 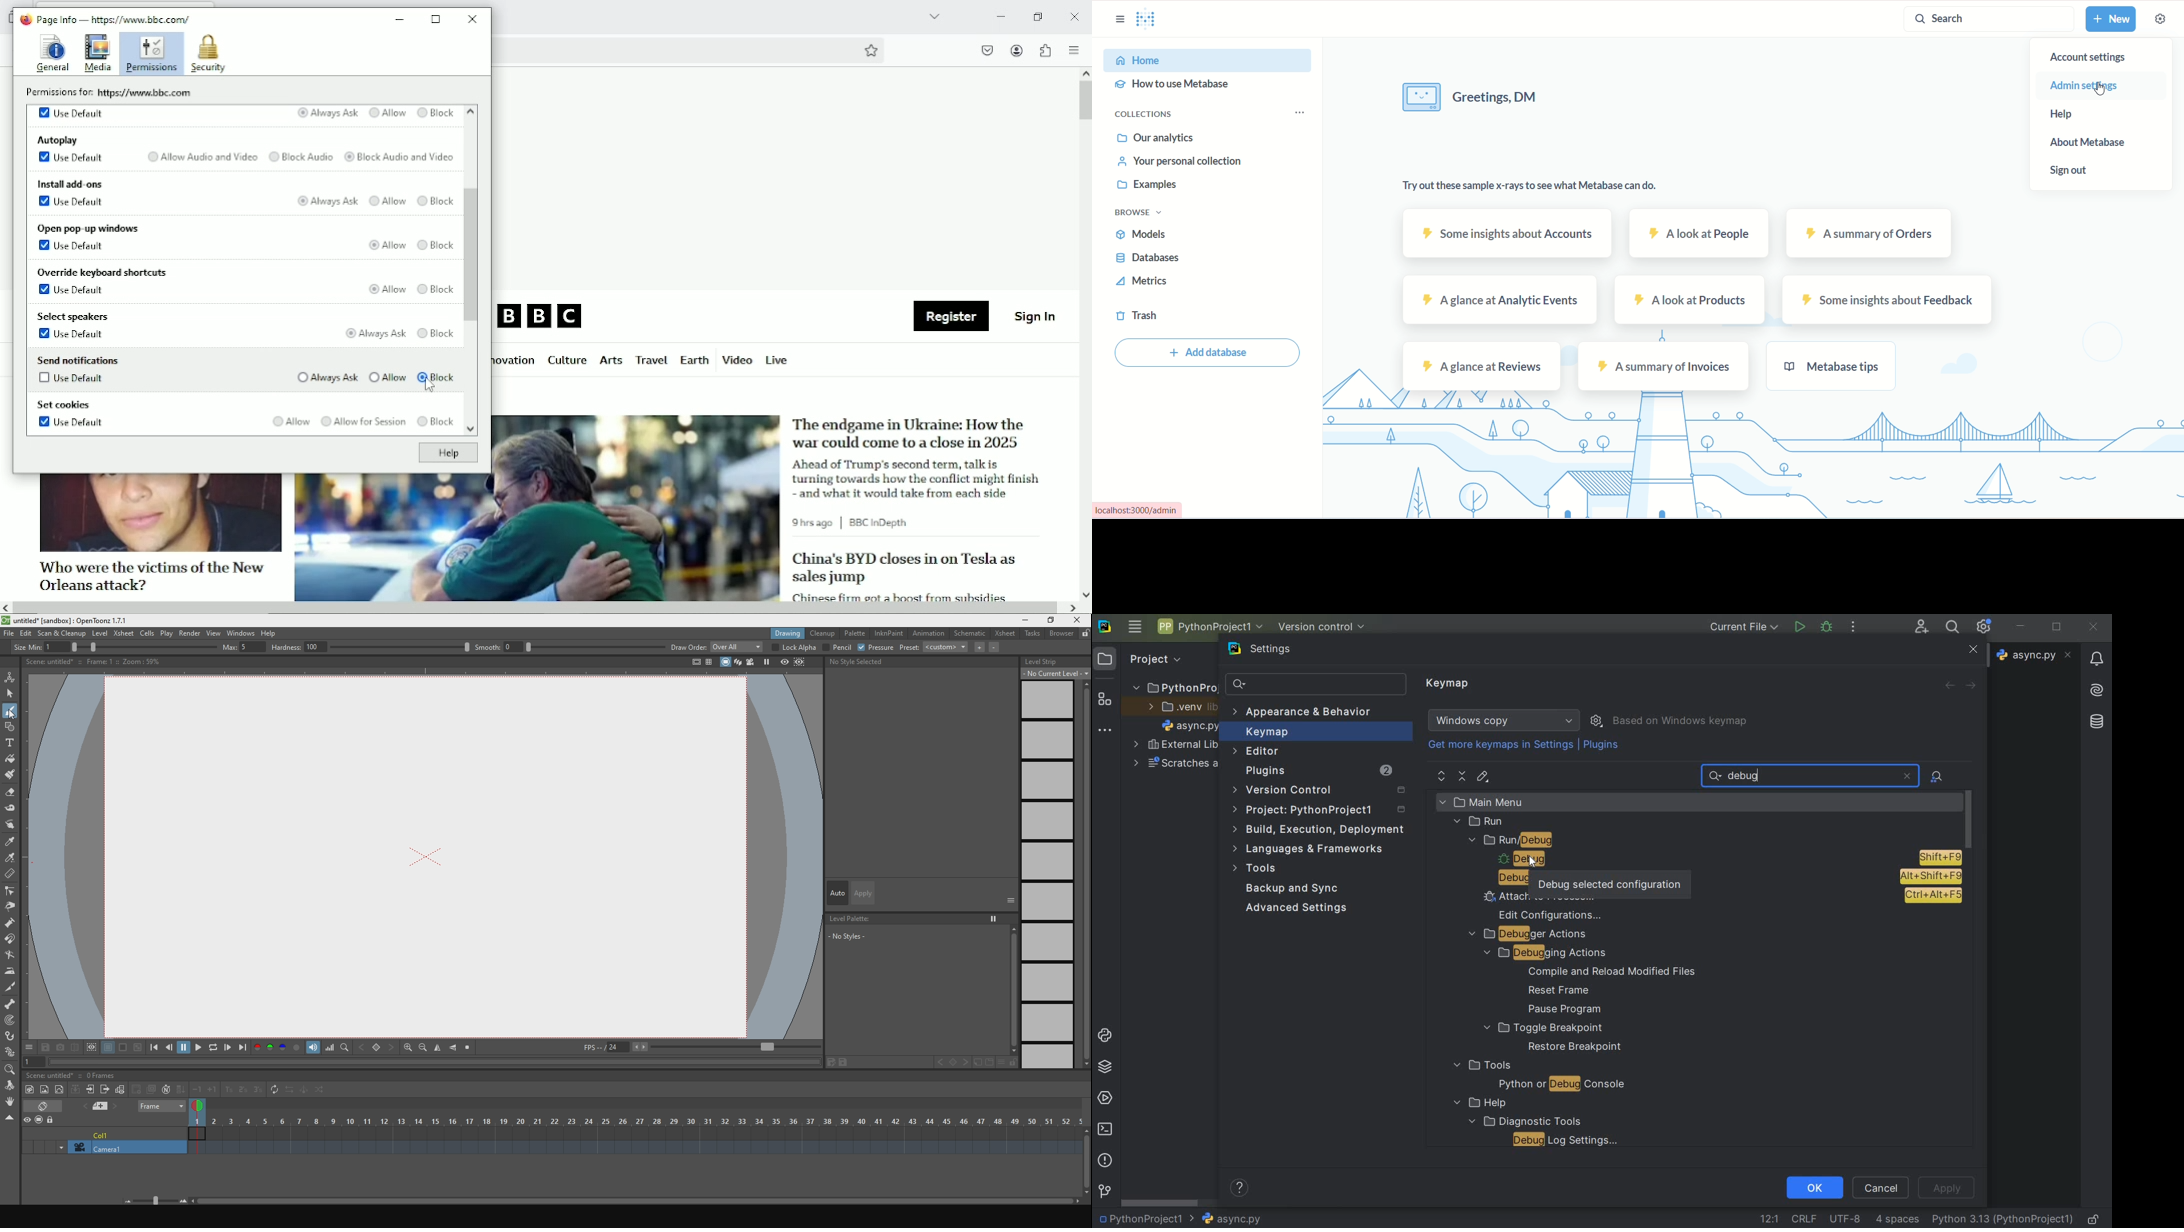 I want to click on terminal, so click(x=1106, y=1129).